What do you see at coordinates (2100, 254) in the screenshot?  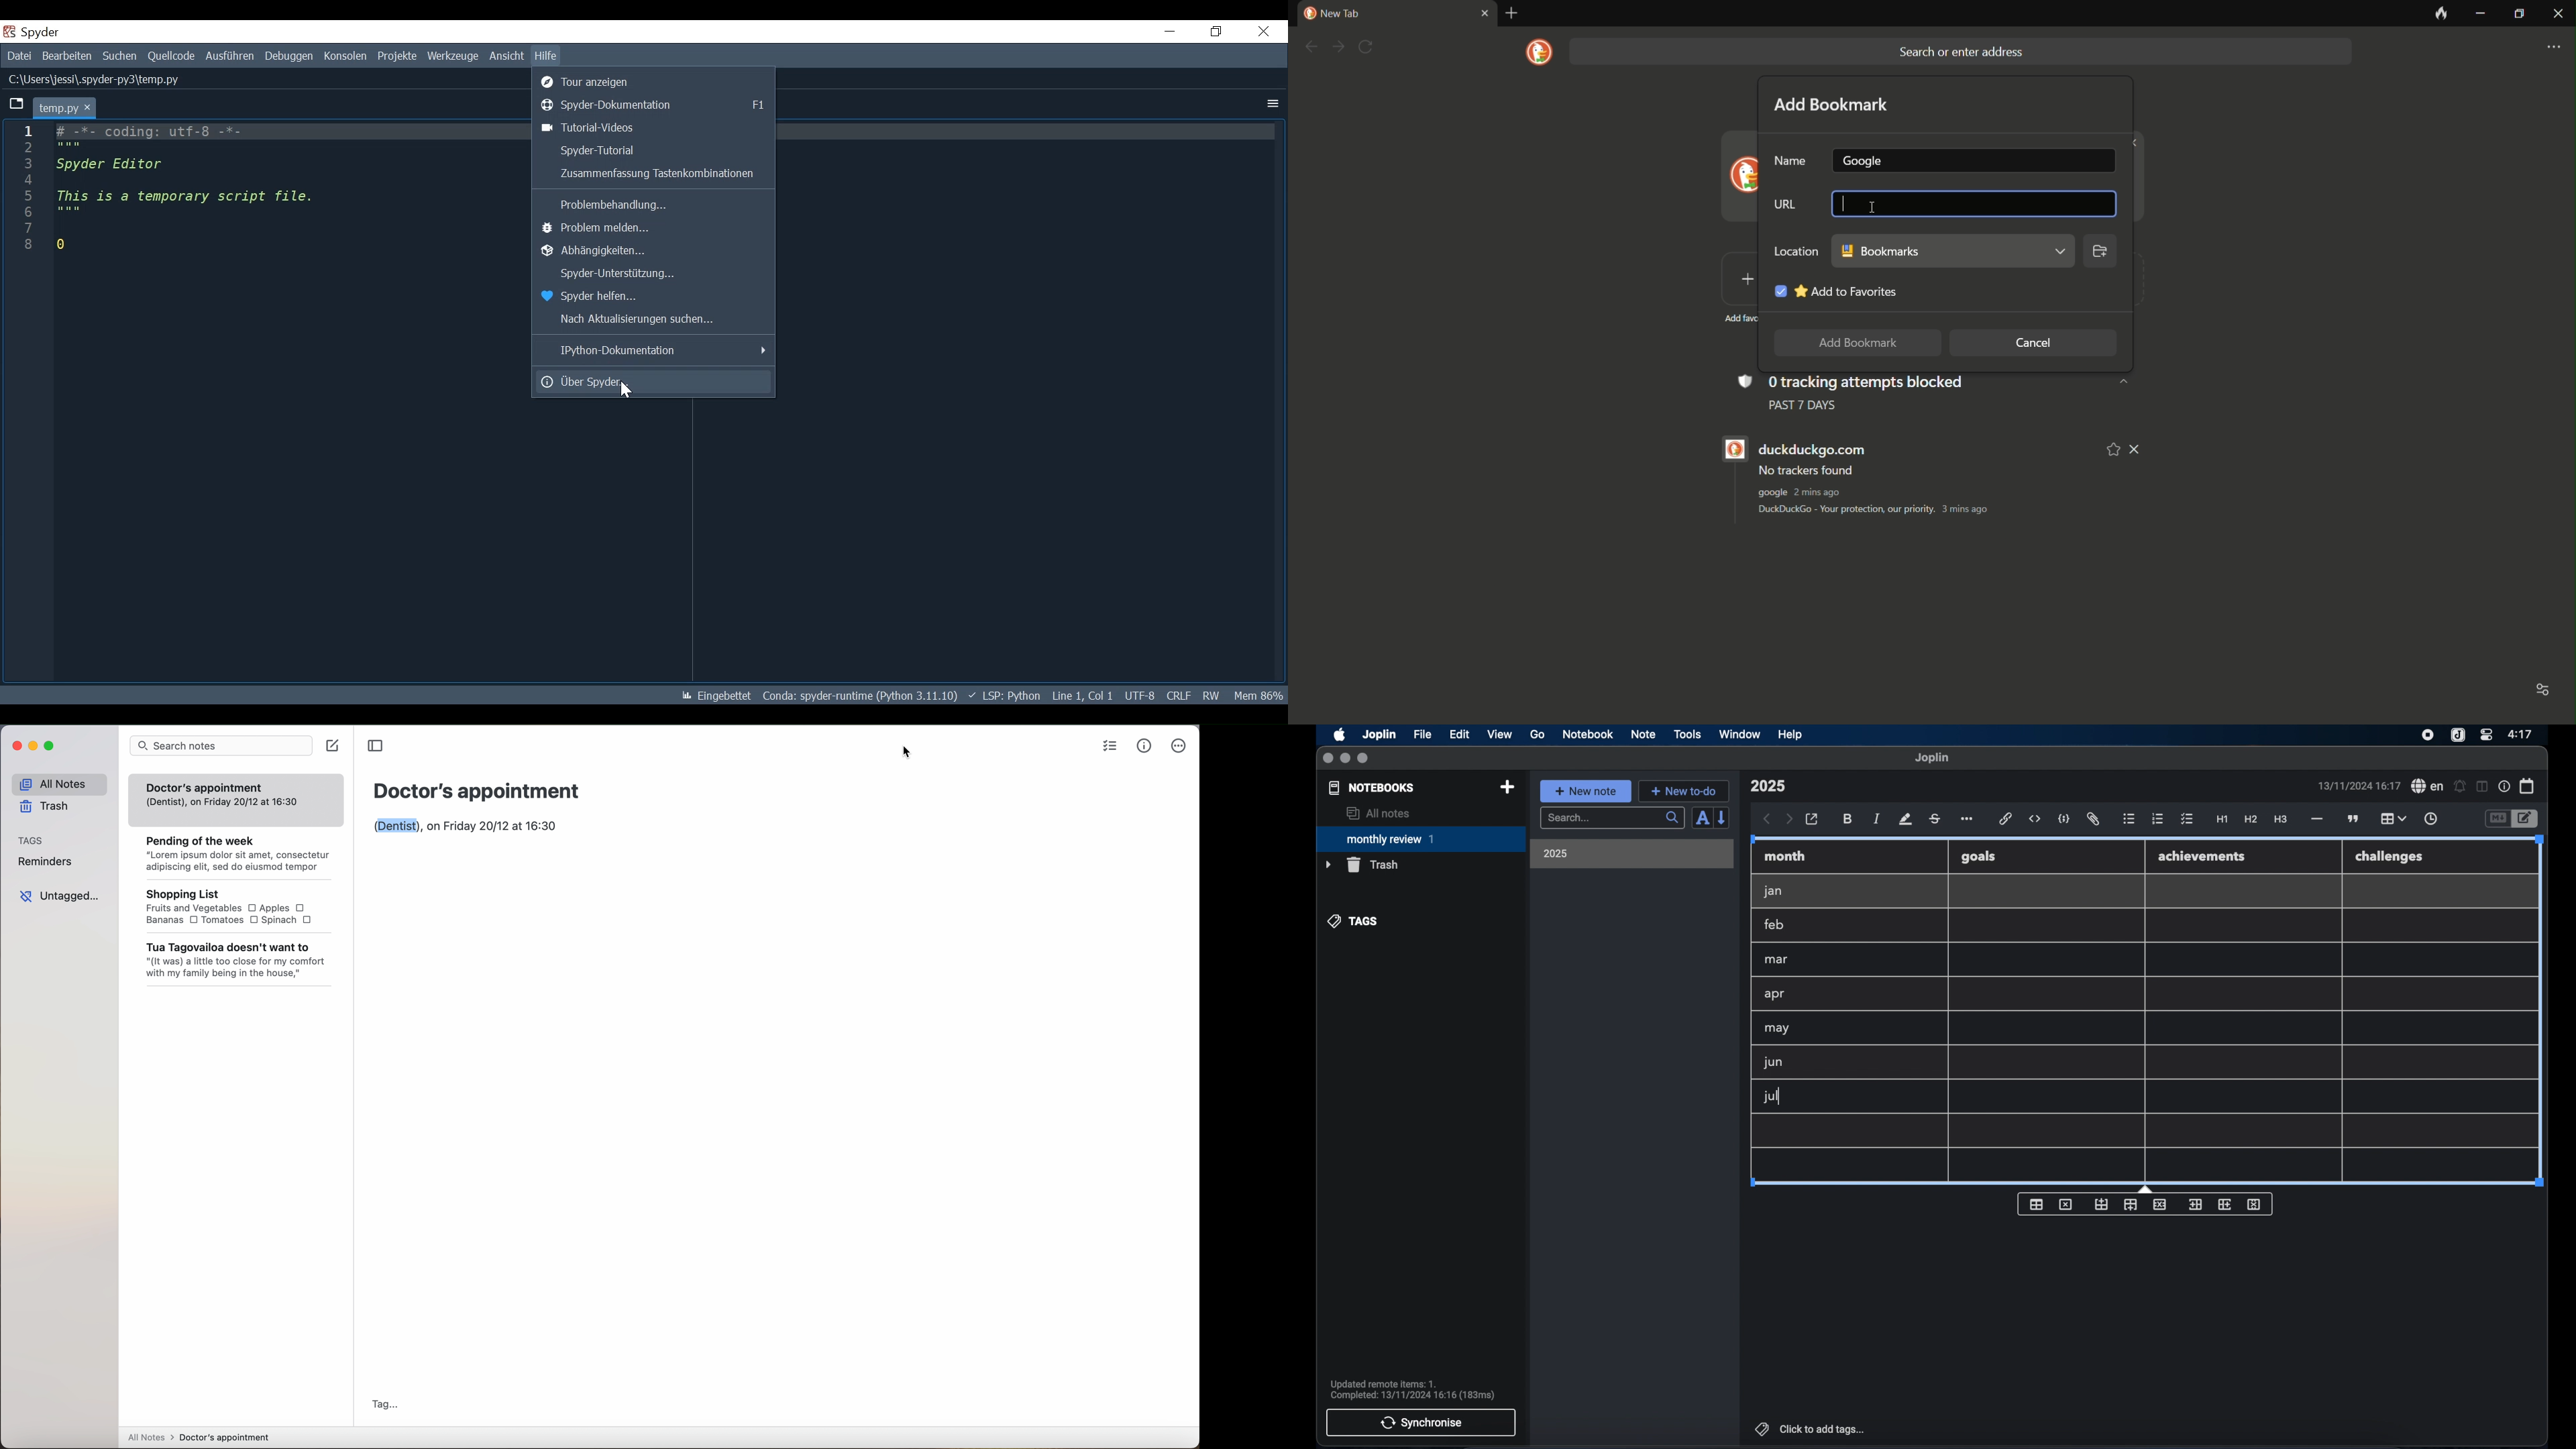 I see `browse location` at bounding box center [2100, 254].